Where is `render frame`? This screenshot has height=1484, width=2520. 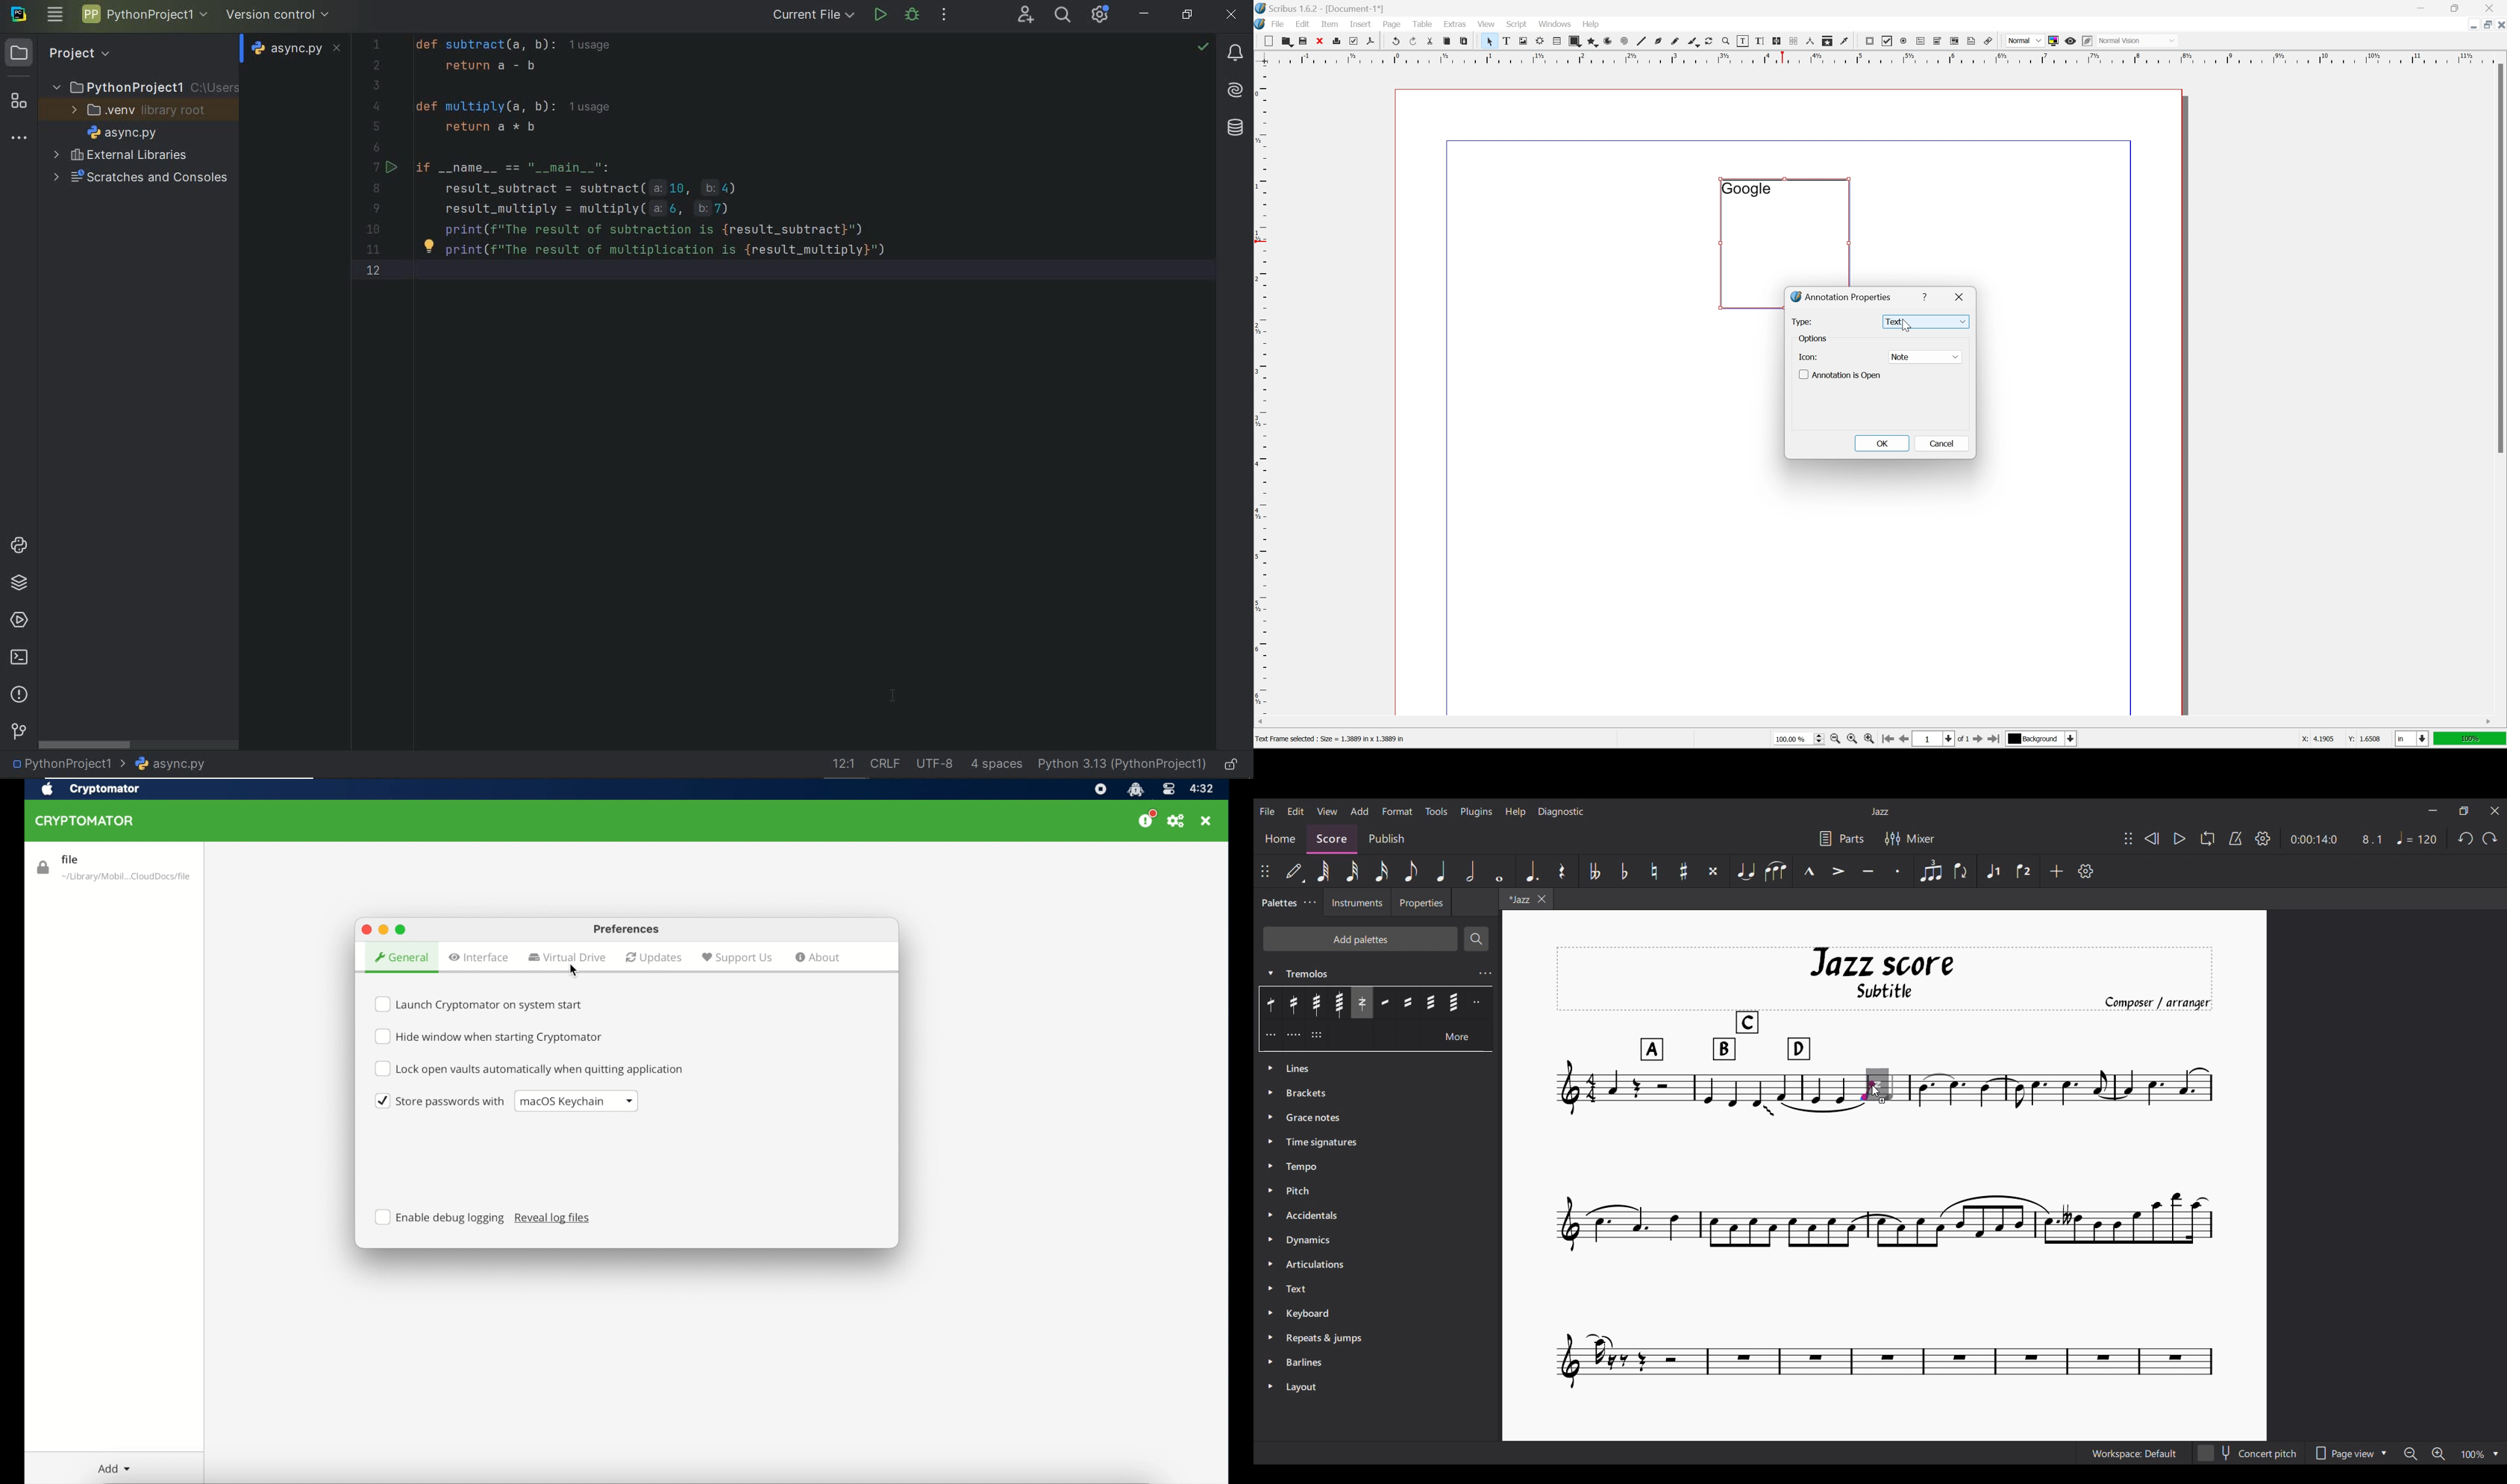 render frame is located at coordinates (1539, 40).